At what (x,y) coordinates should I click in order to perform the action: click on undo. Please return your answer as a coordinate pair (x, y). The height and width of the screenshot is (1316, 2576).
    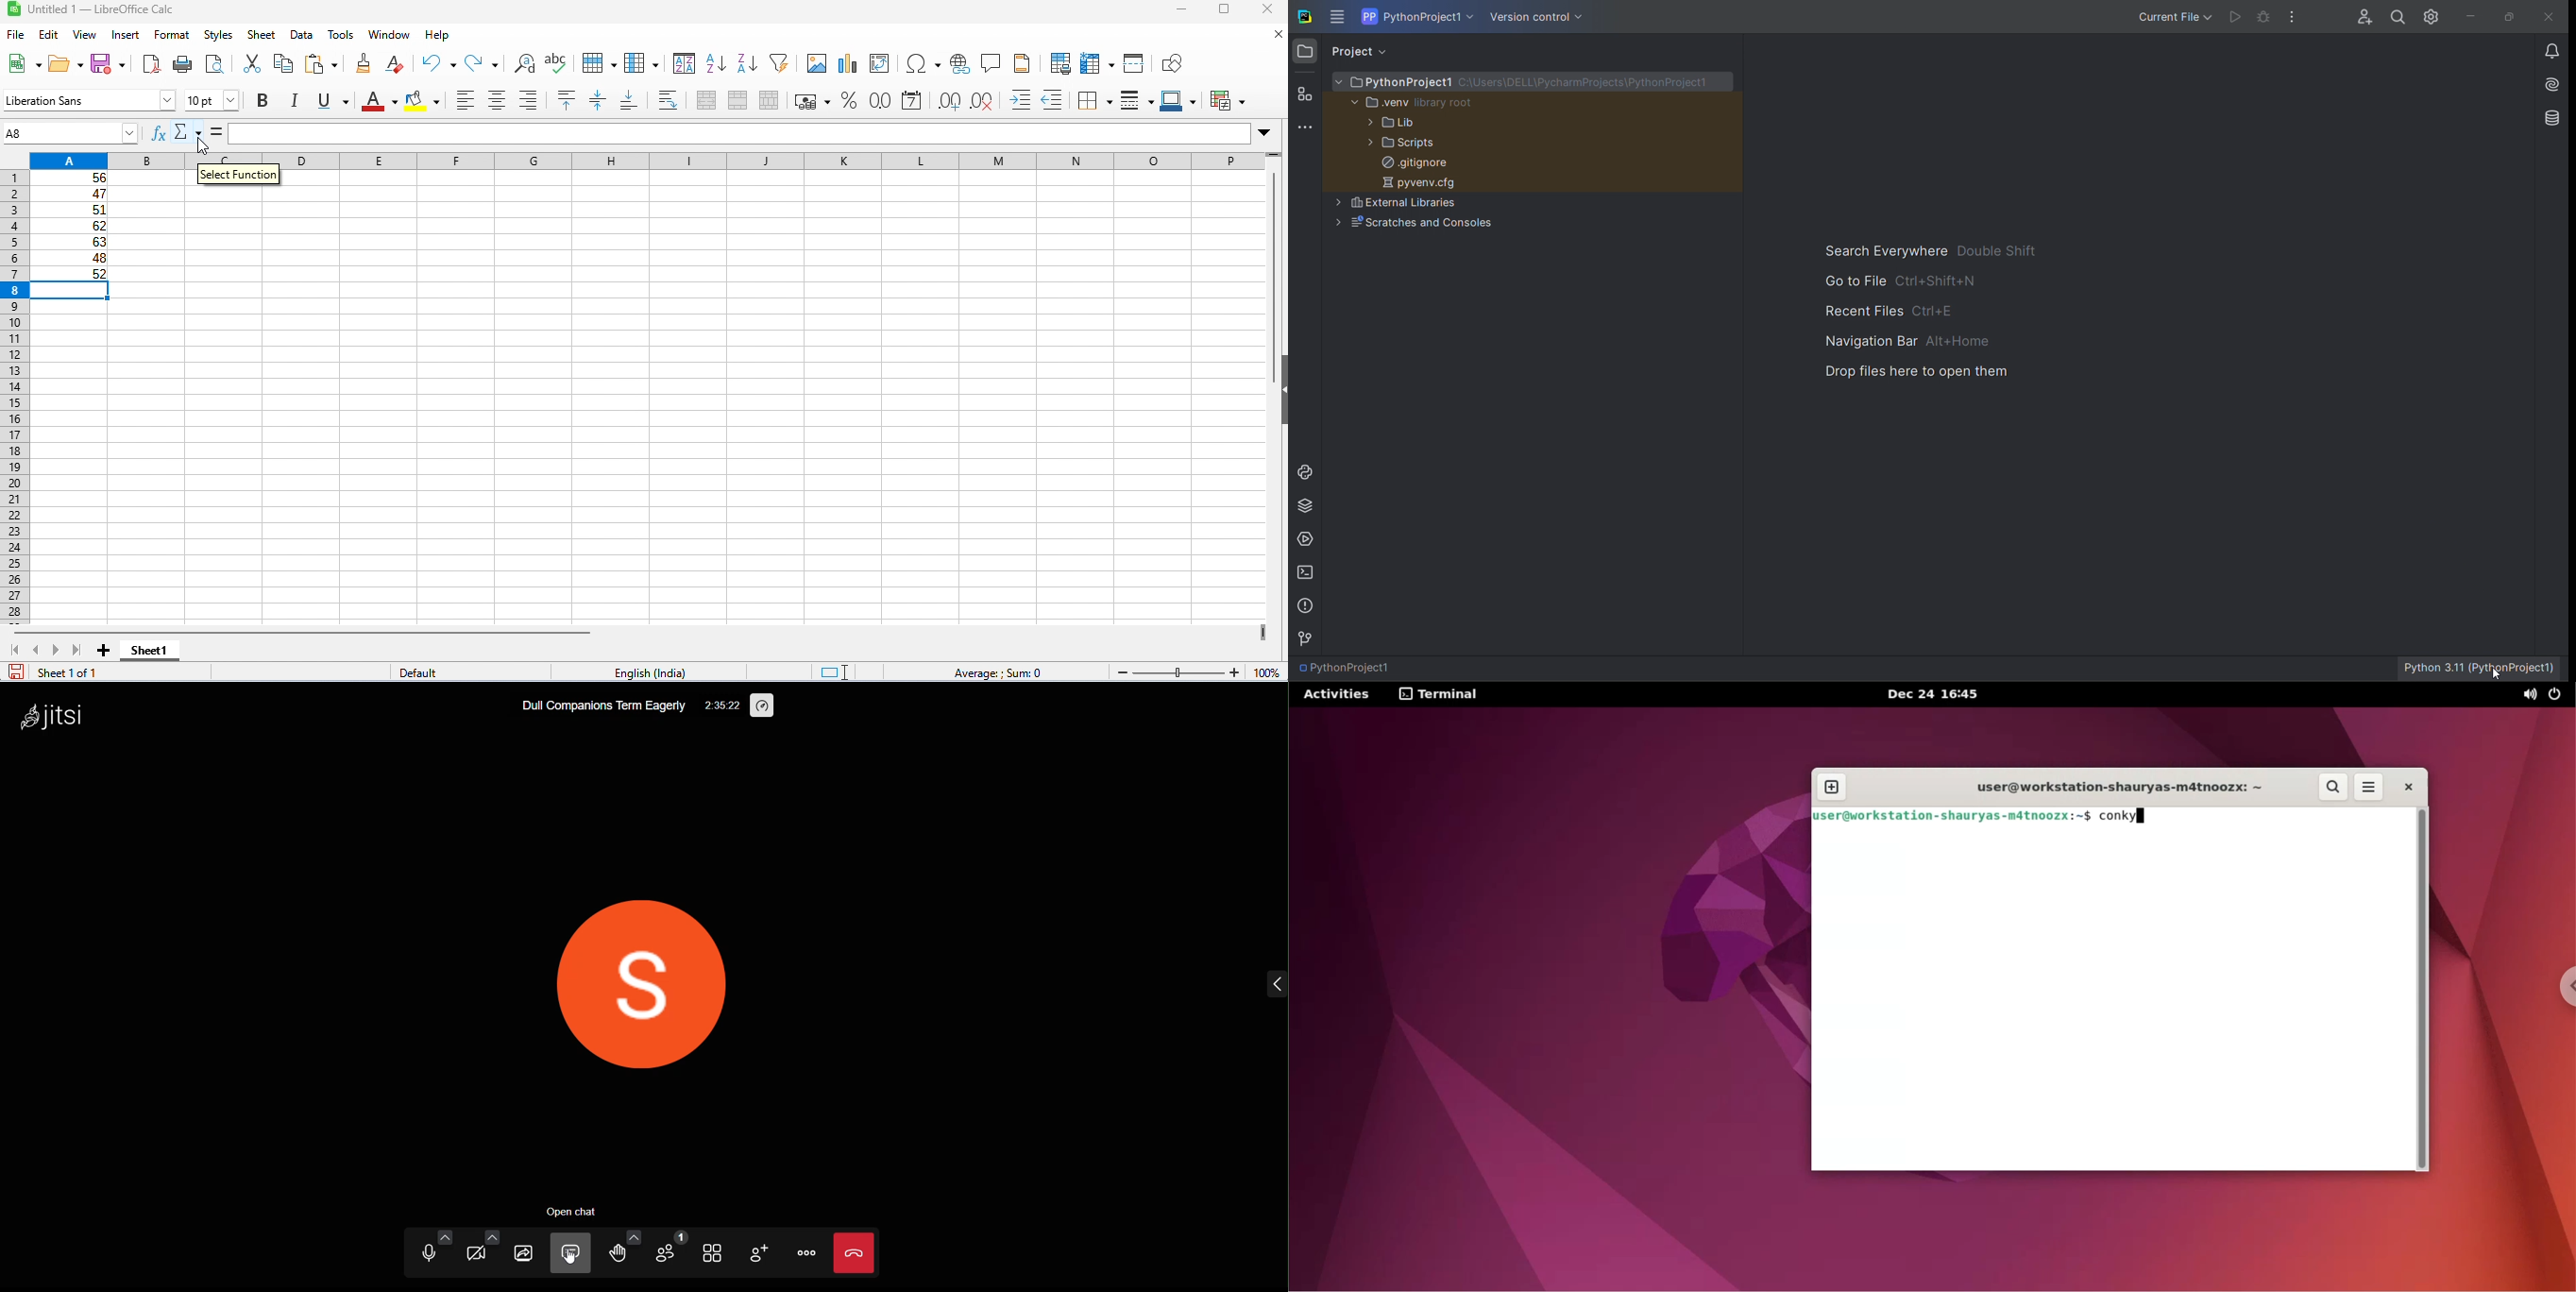
    Looking at the image, I should click on (439, 63).